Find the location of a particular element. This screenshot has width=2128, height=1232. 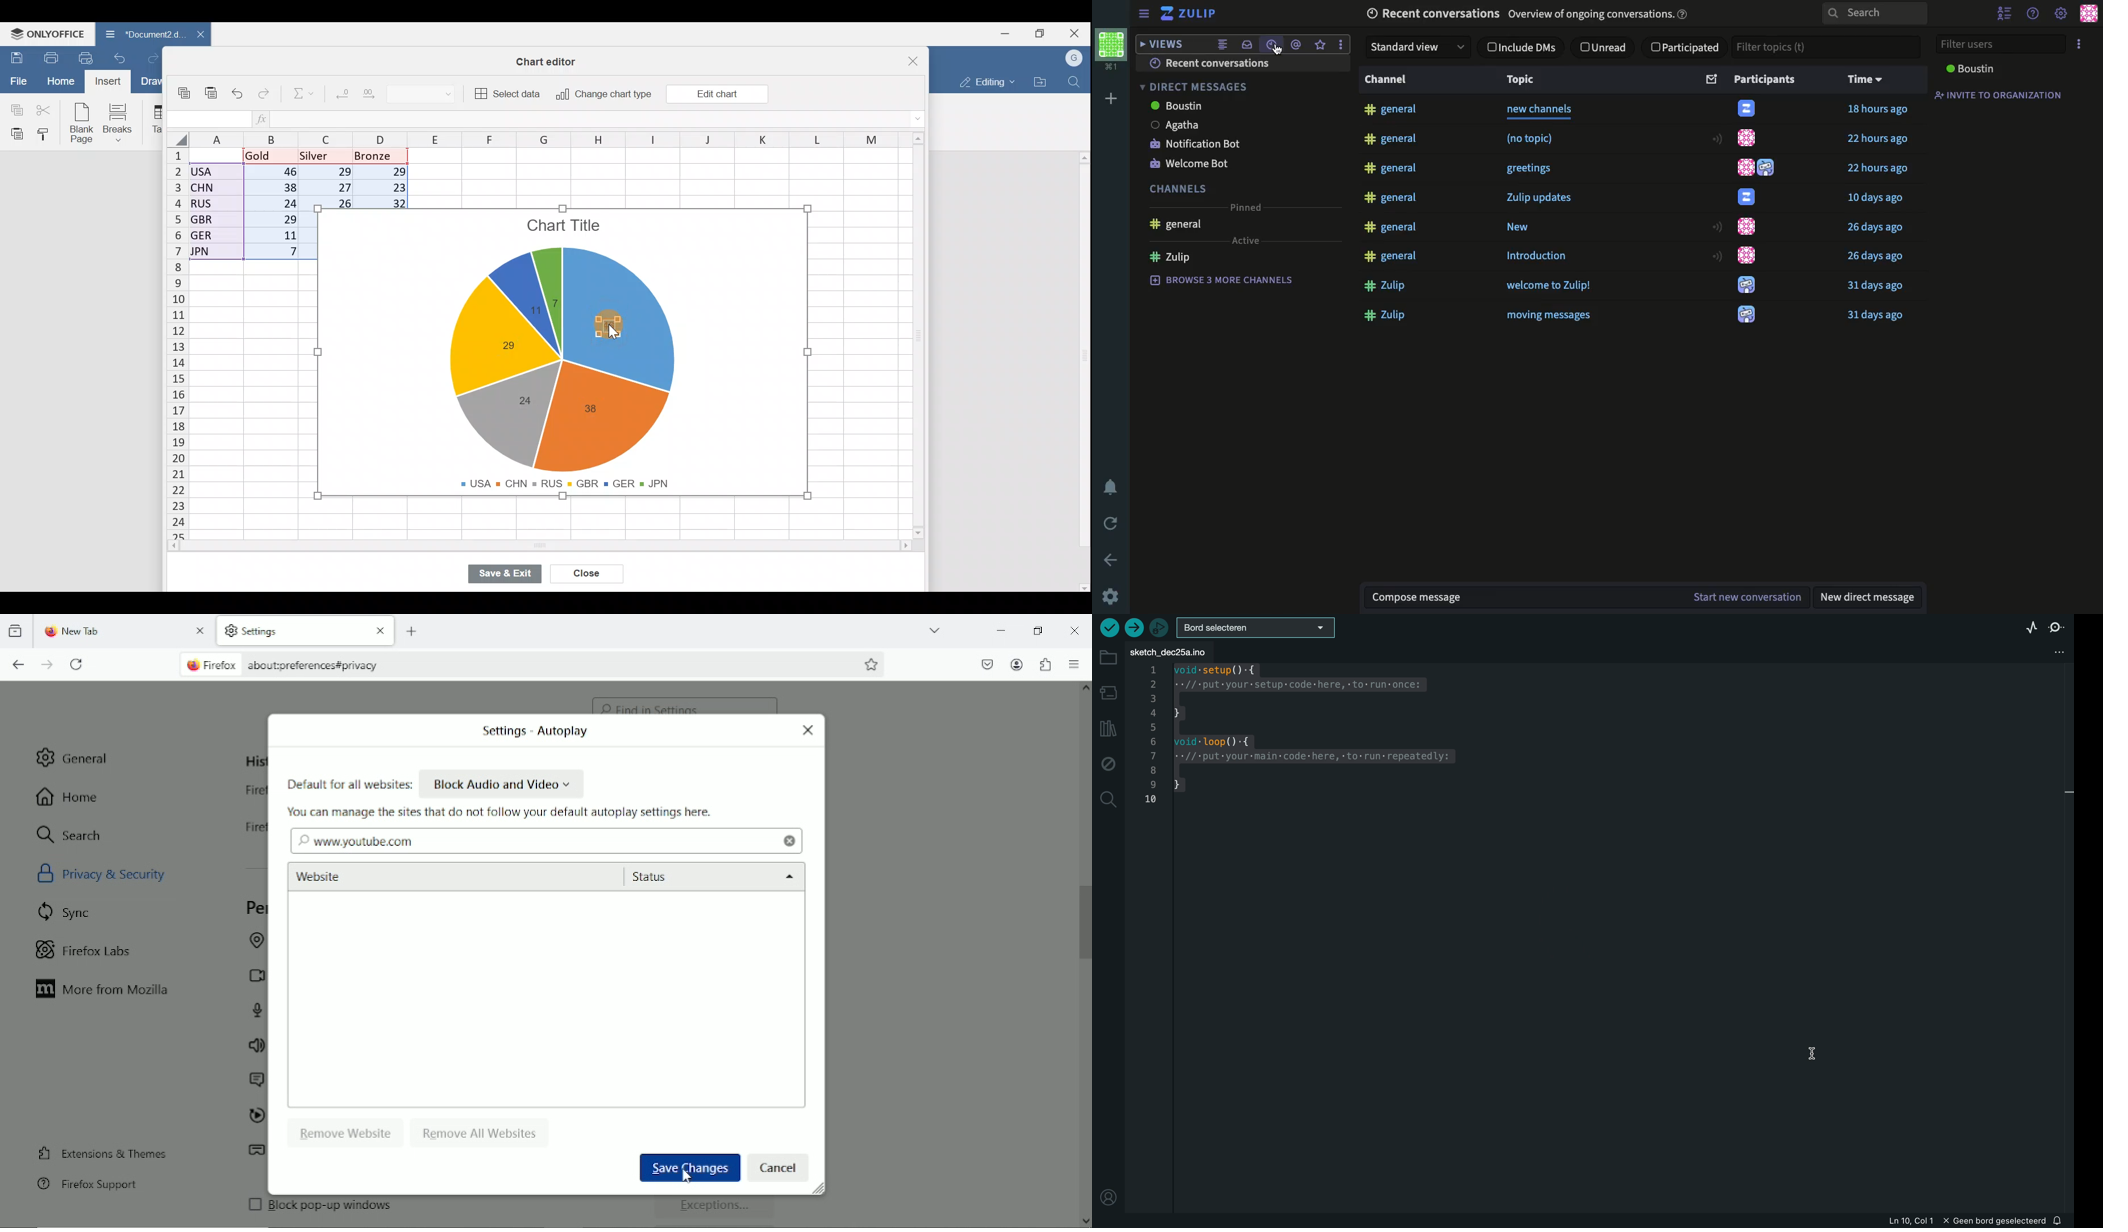

 is located at coordinates (779, 1167).